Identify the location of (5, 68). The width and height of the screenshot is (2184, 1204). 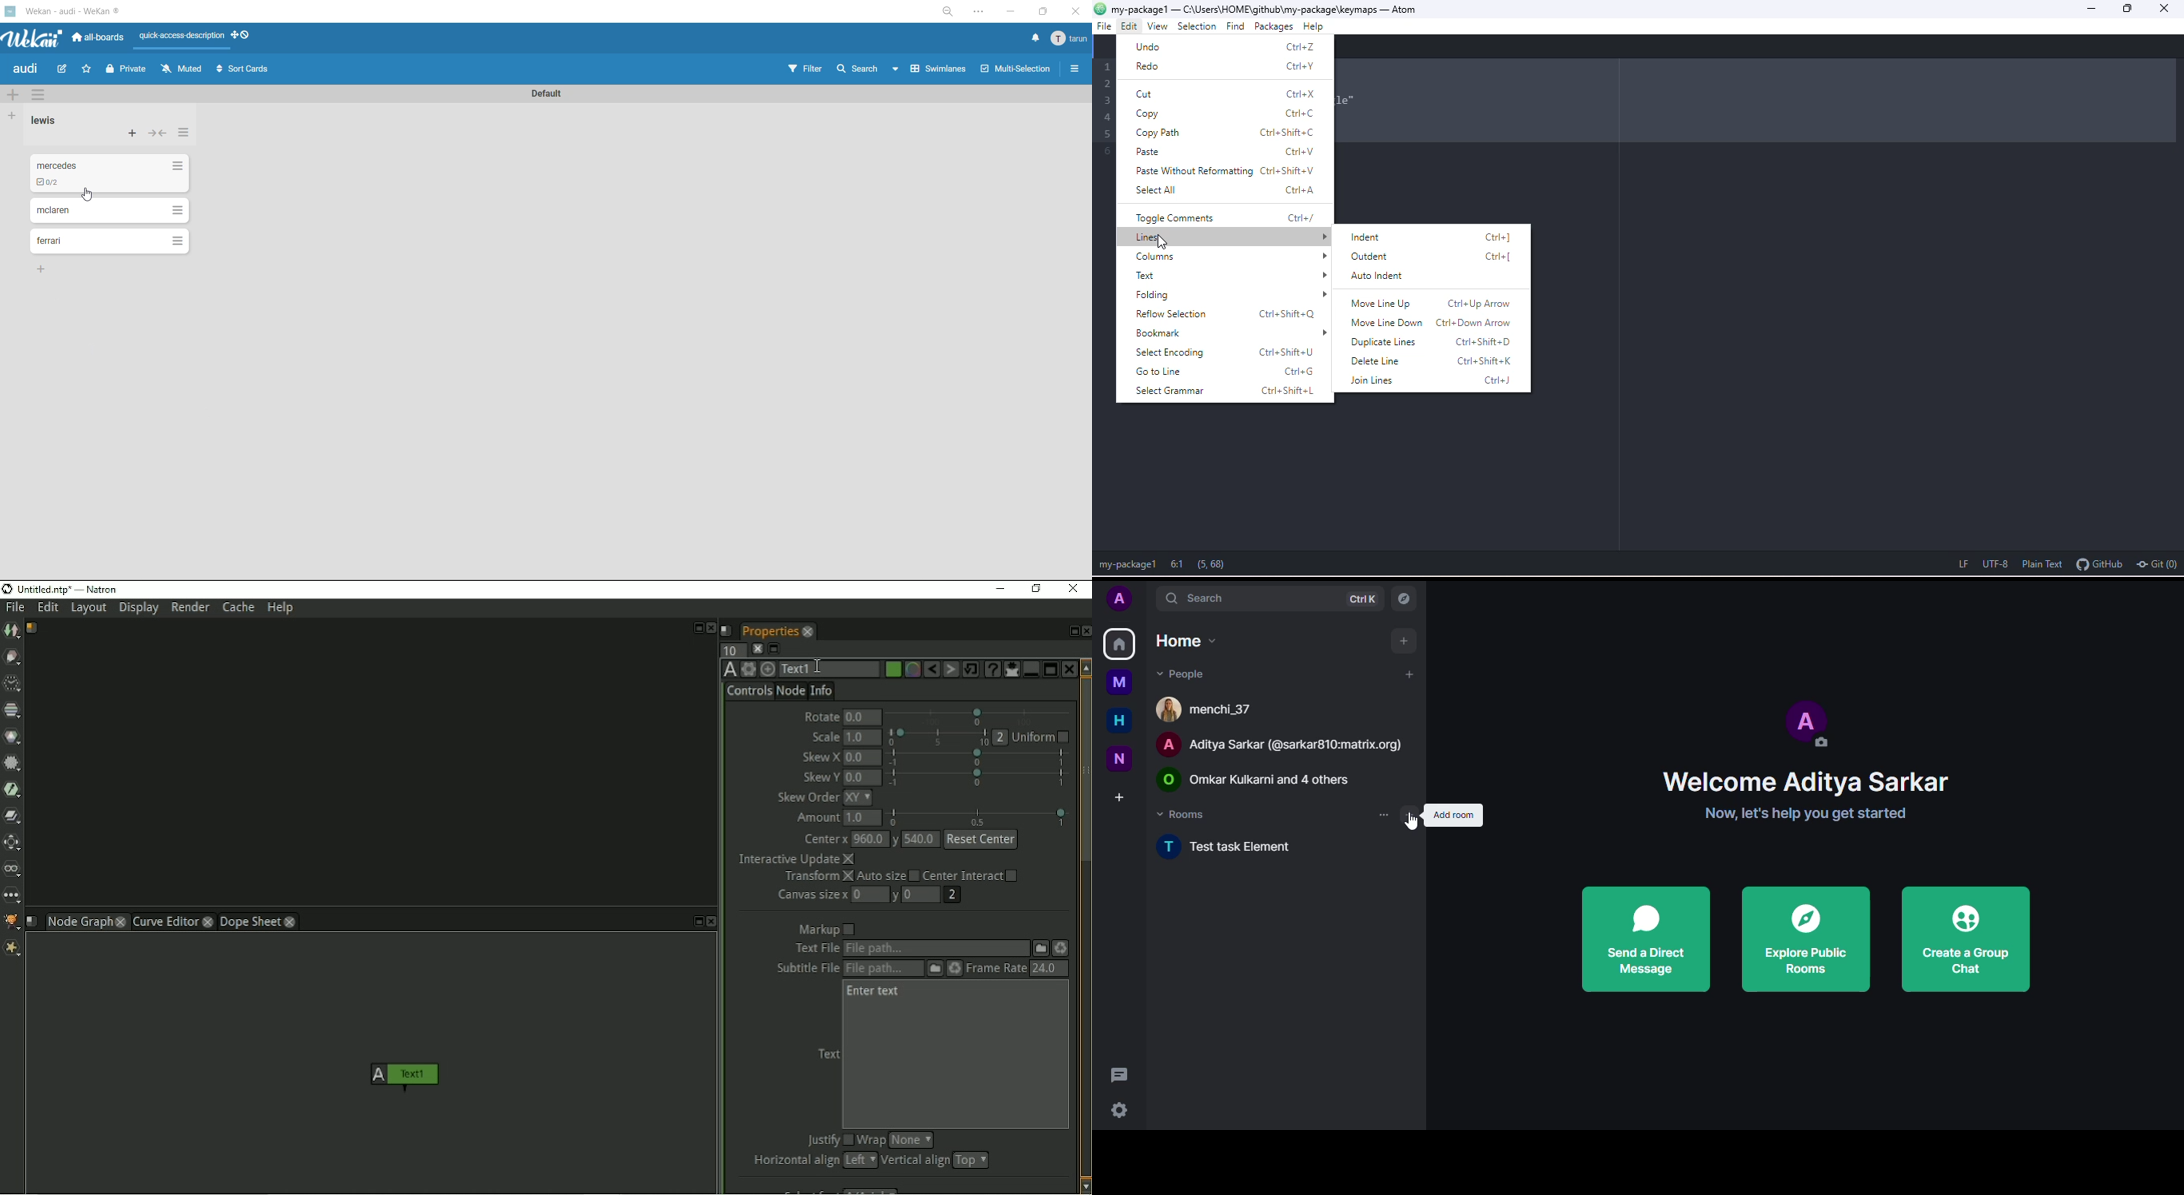
(1214, 563).